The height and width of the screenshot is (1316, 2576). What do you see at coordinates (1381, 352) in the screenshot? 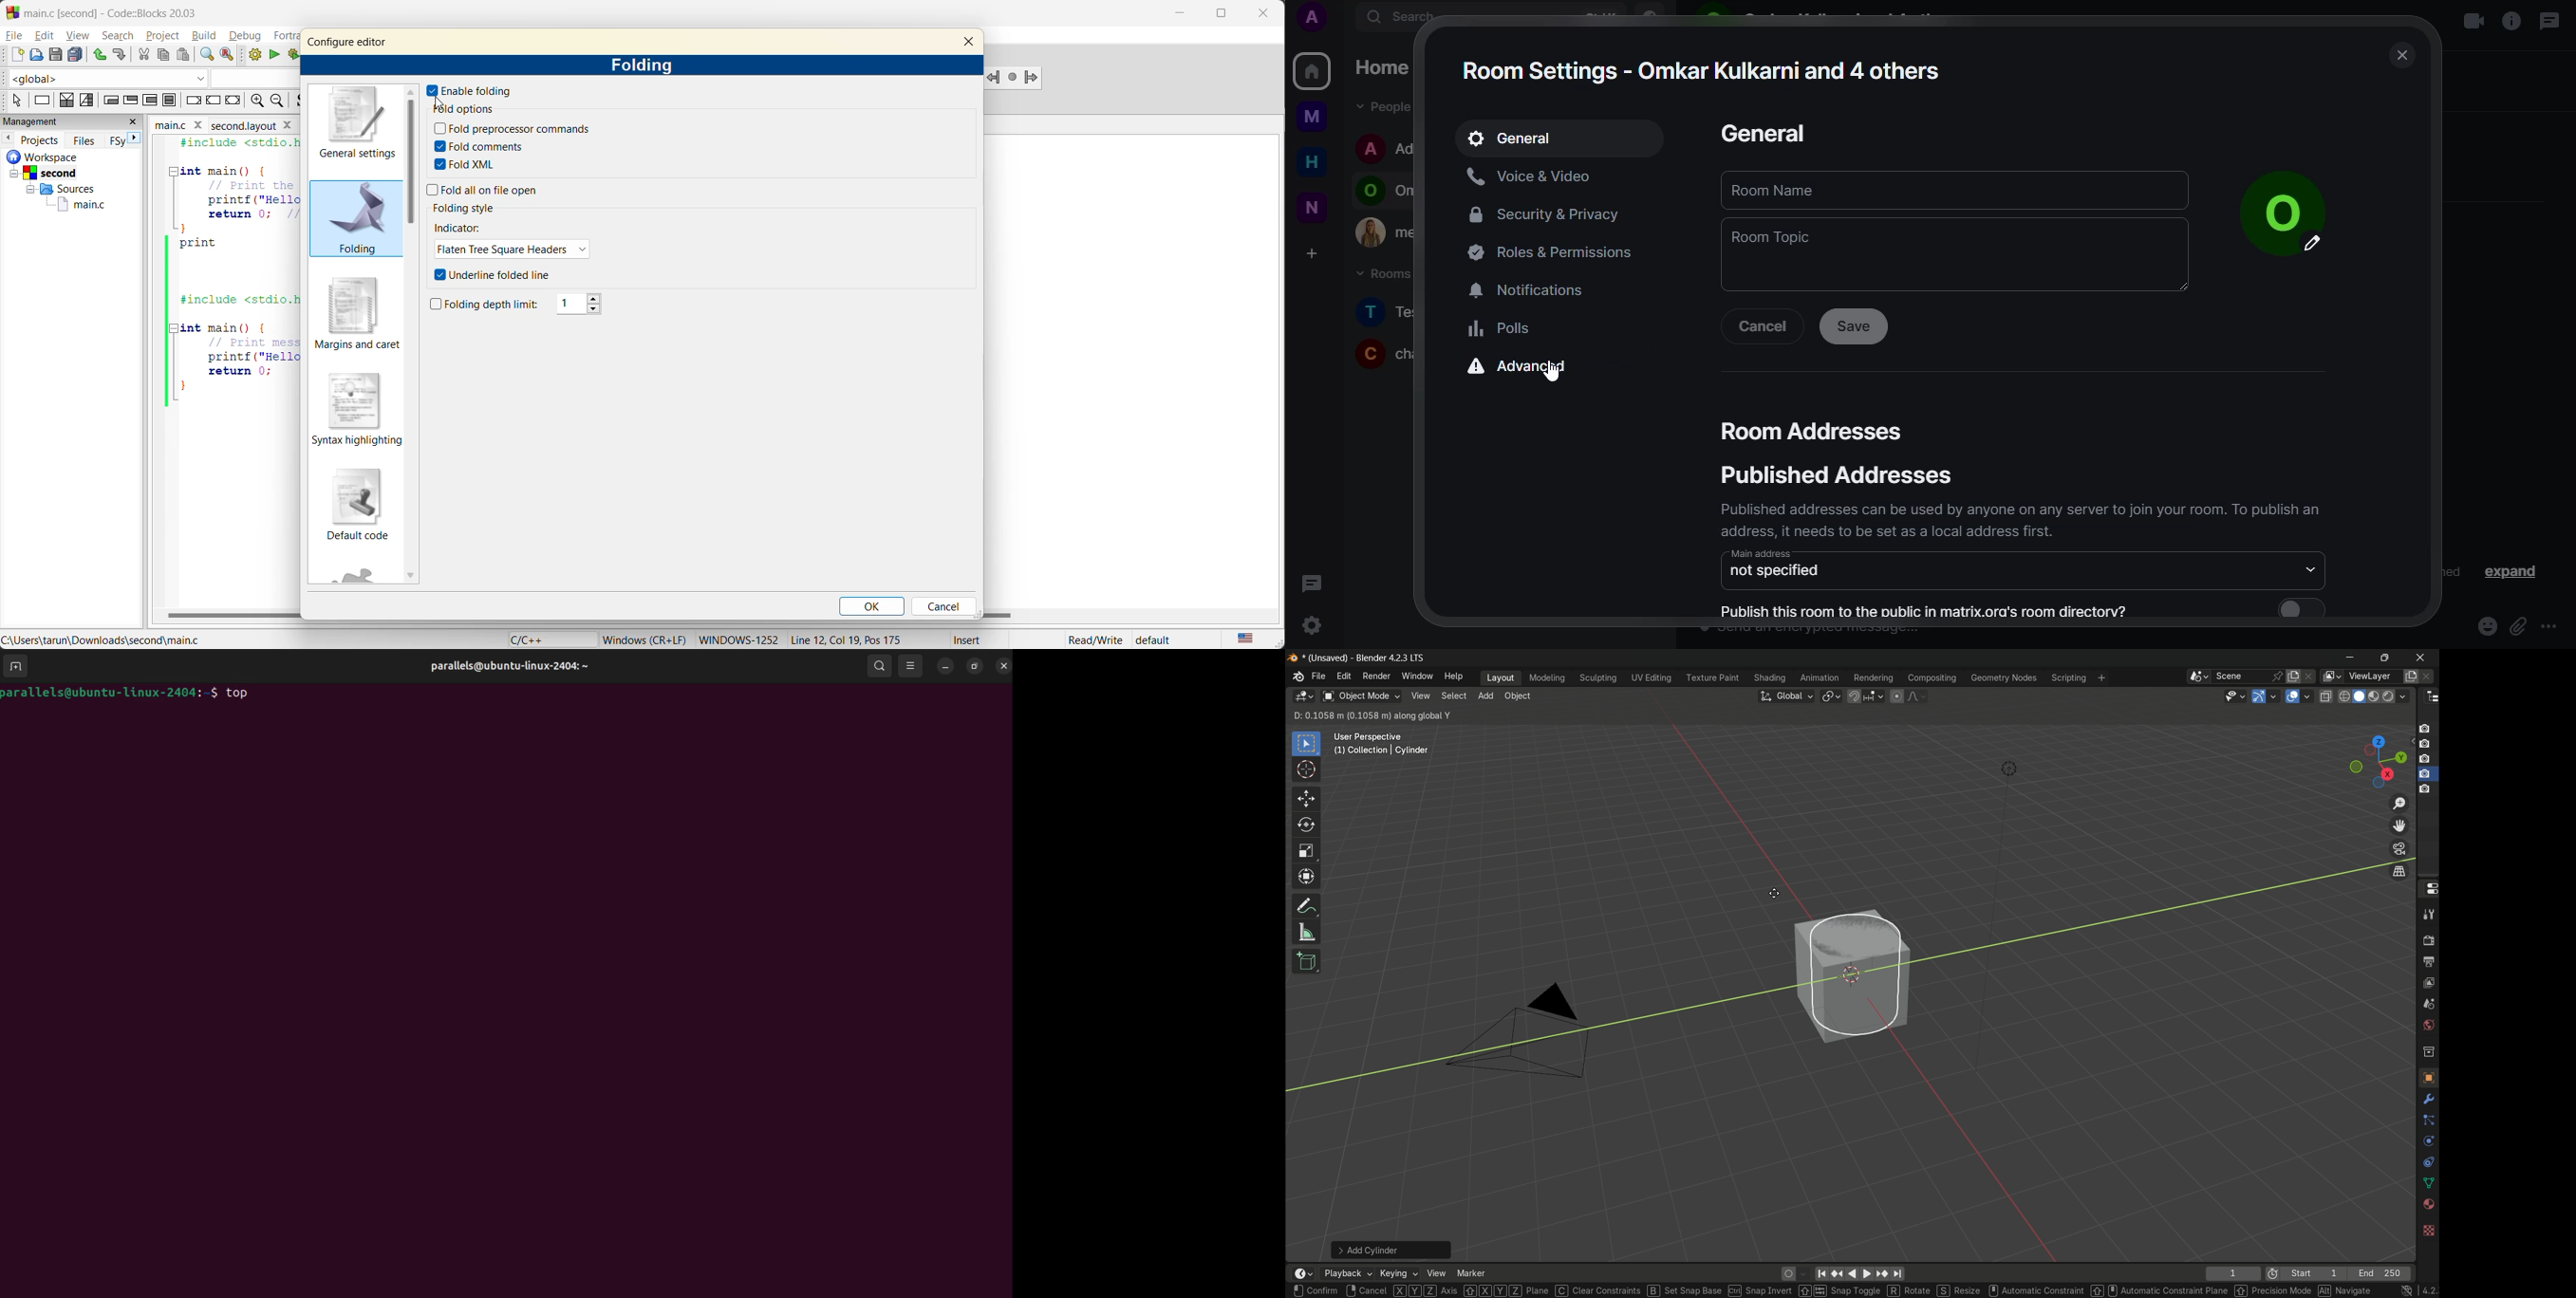
I see `room` at bounding box center [1381, 352].